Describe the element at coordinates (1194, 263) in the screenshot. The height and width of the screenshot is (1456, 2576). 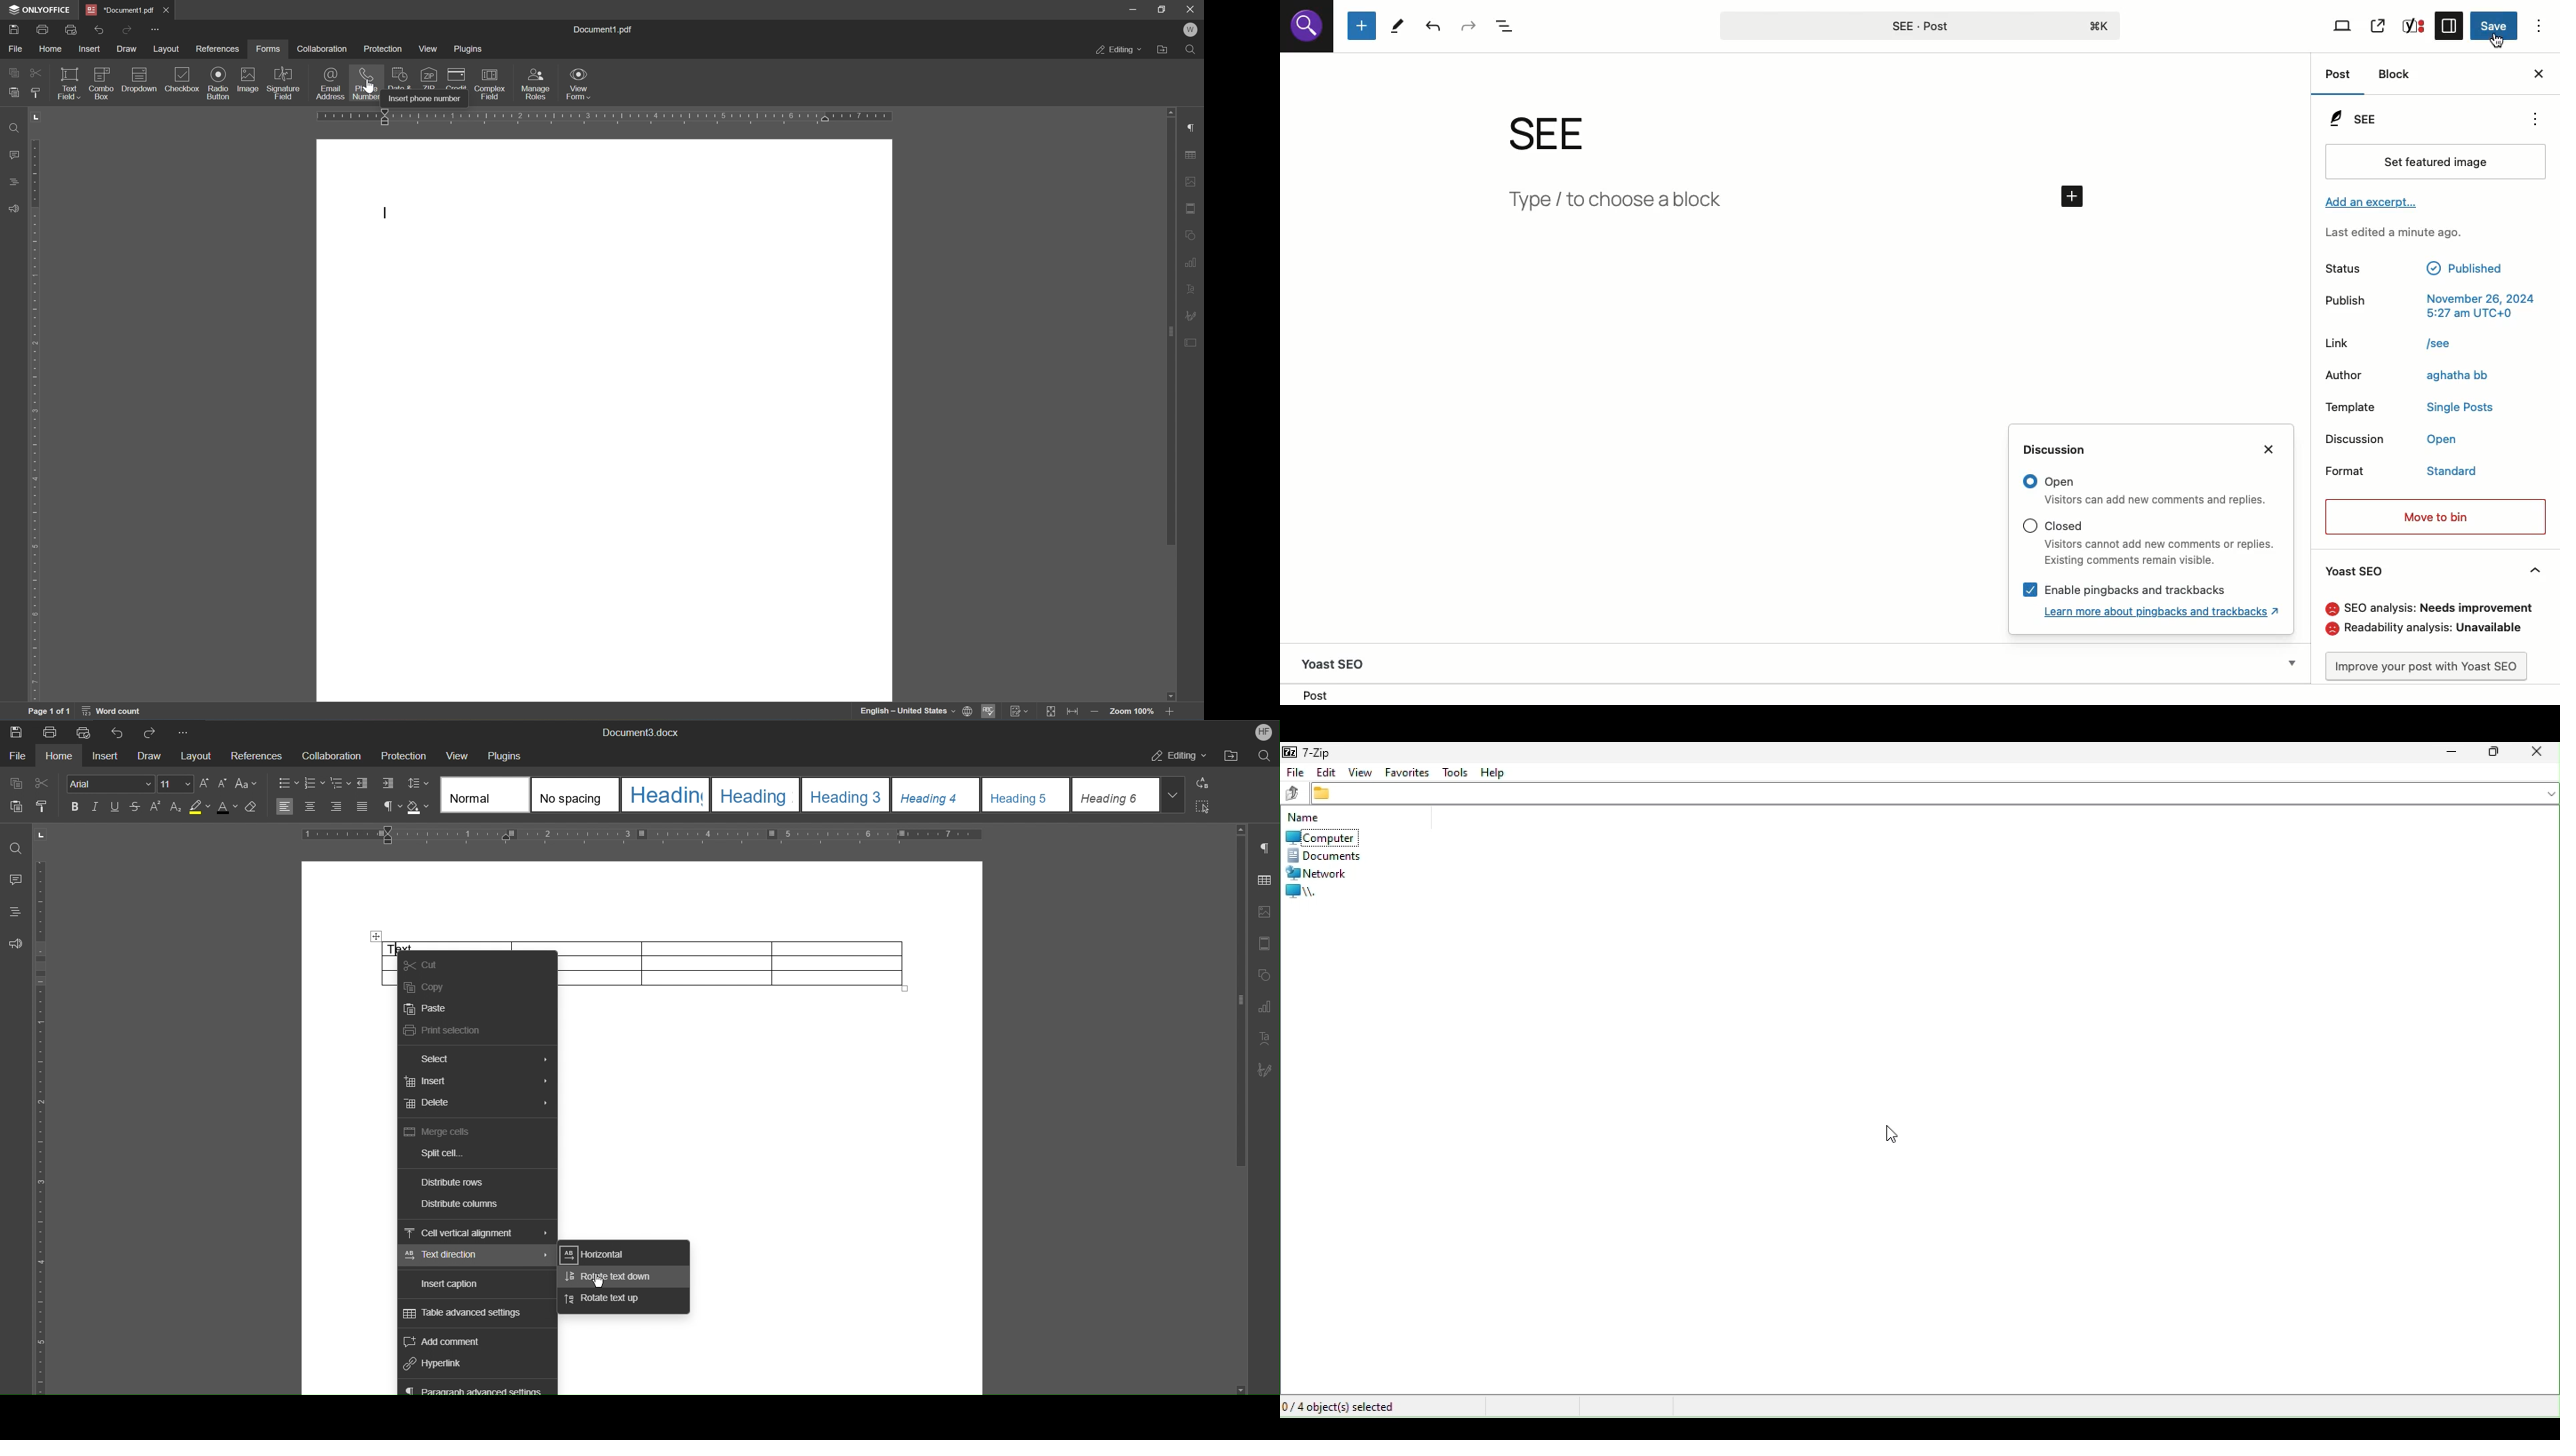
I see `chart settings` at that location.